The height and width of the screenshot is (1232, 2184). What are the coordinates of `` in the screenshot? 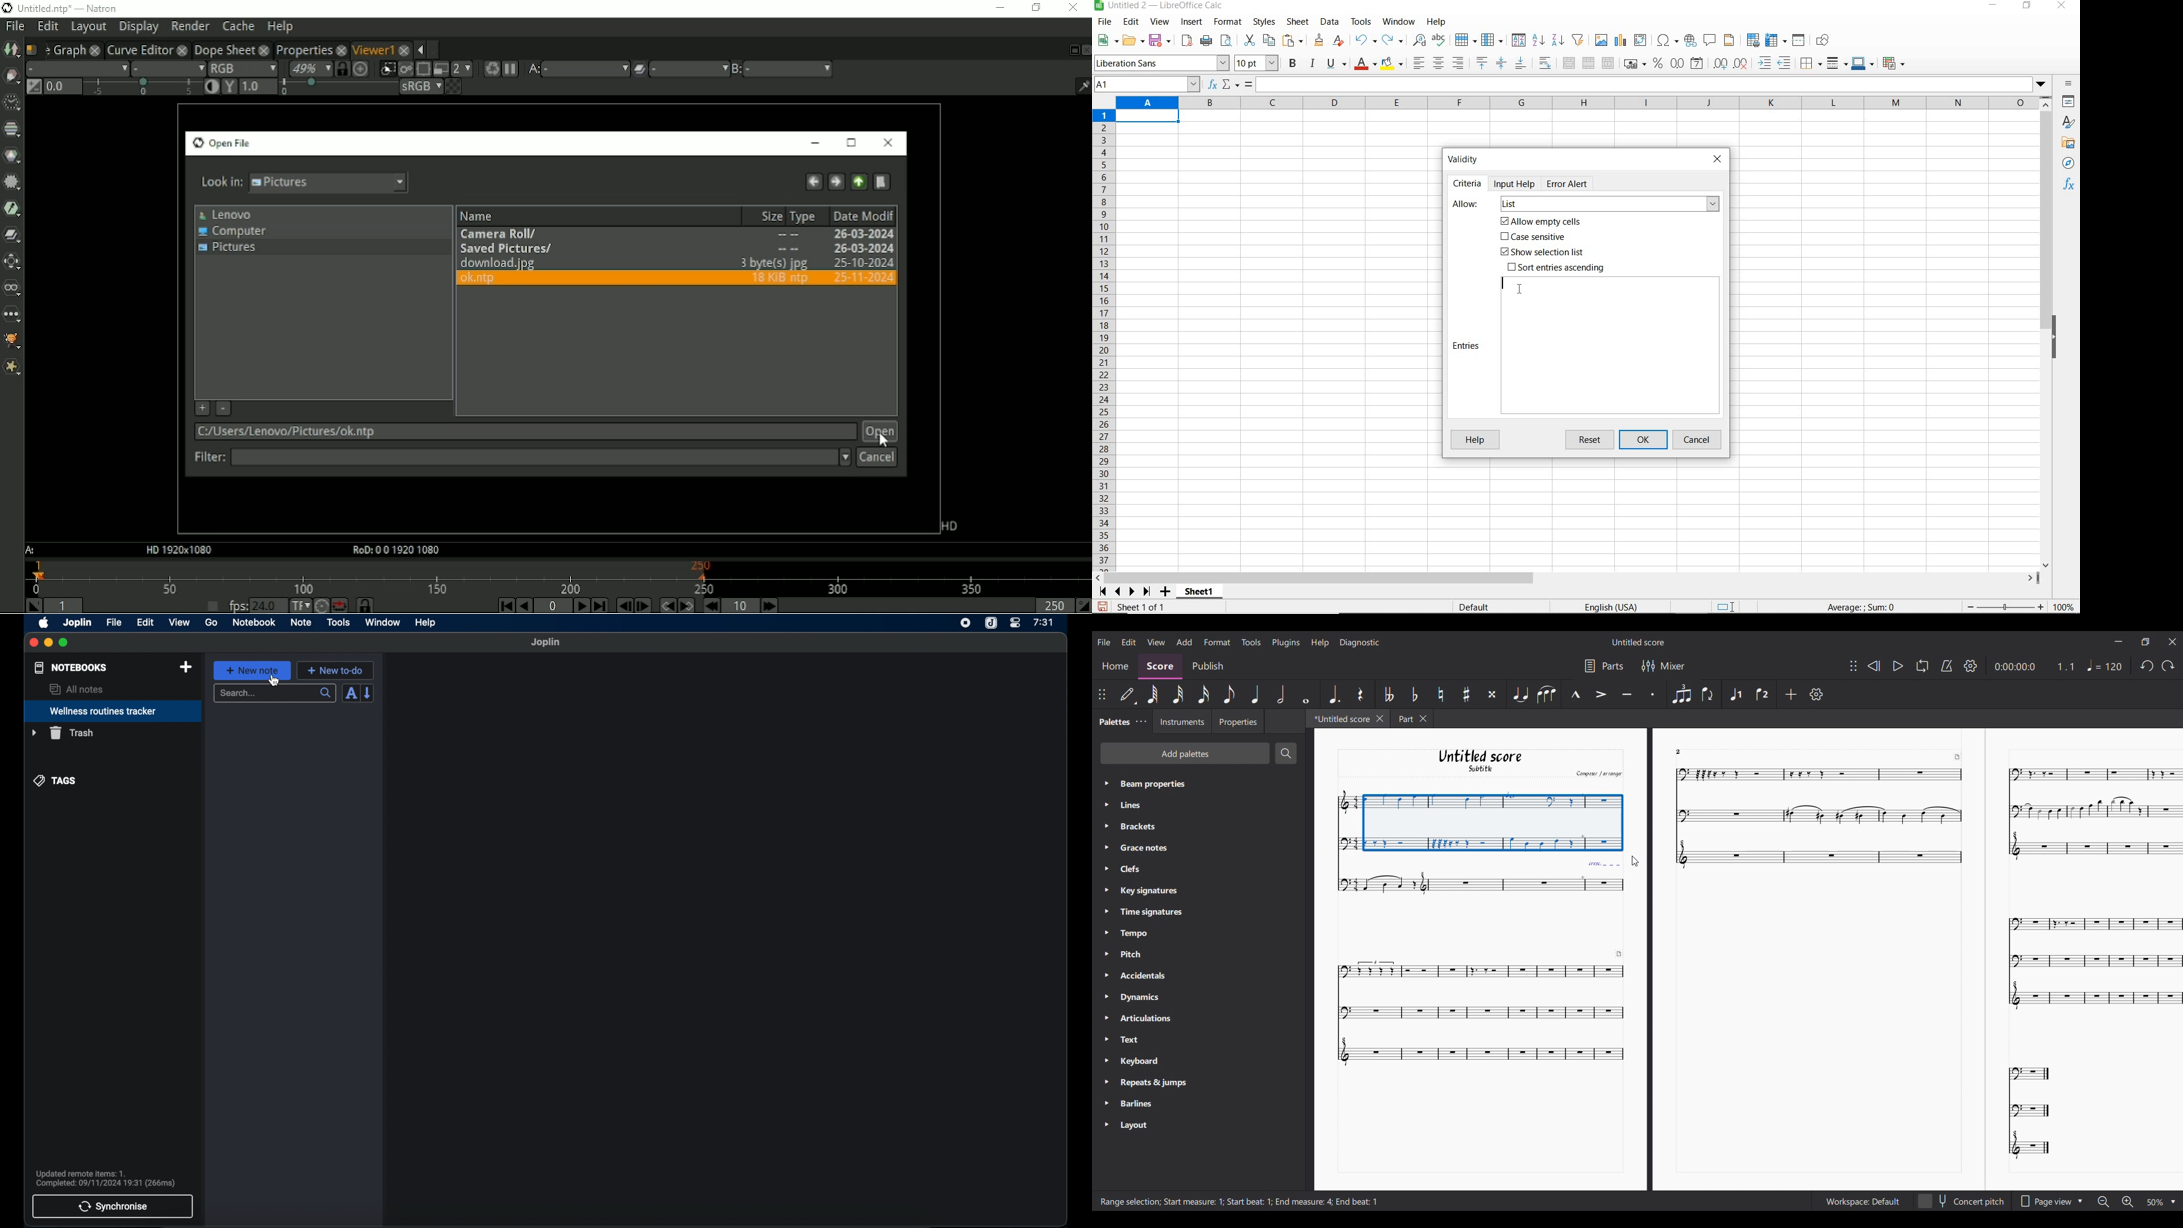 It's located at (1105, 1040).